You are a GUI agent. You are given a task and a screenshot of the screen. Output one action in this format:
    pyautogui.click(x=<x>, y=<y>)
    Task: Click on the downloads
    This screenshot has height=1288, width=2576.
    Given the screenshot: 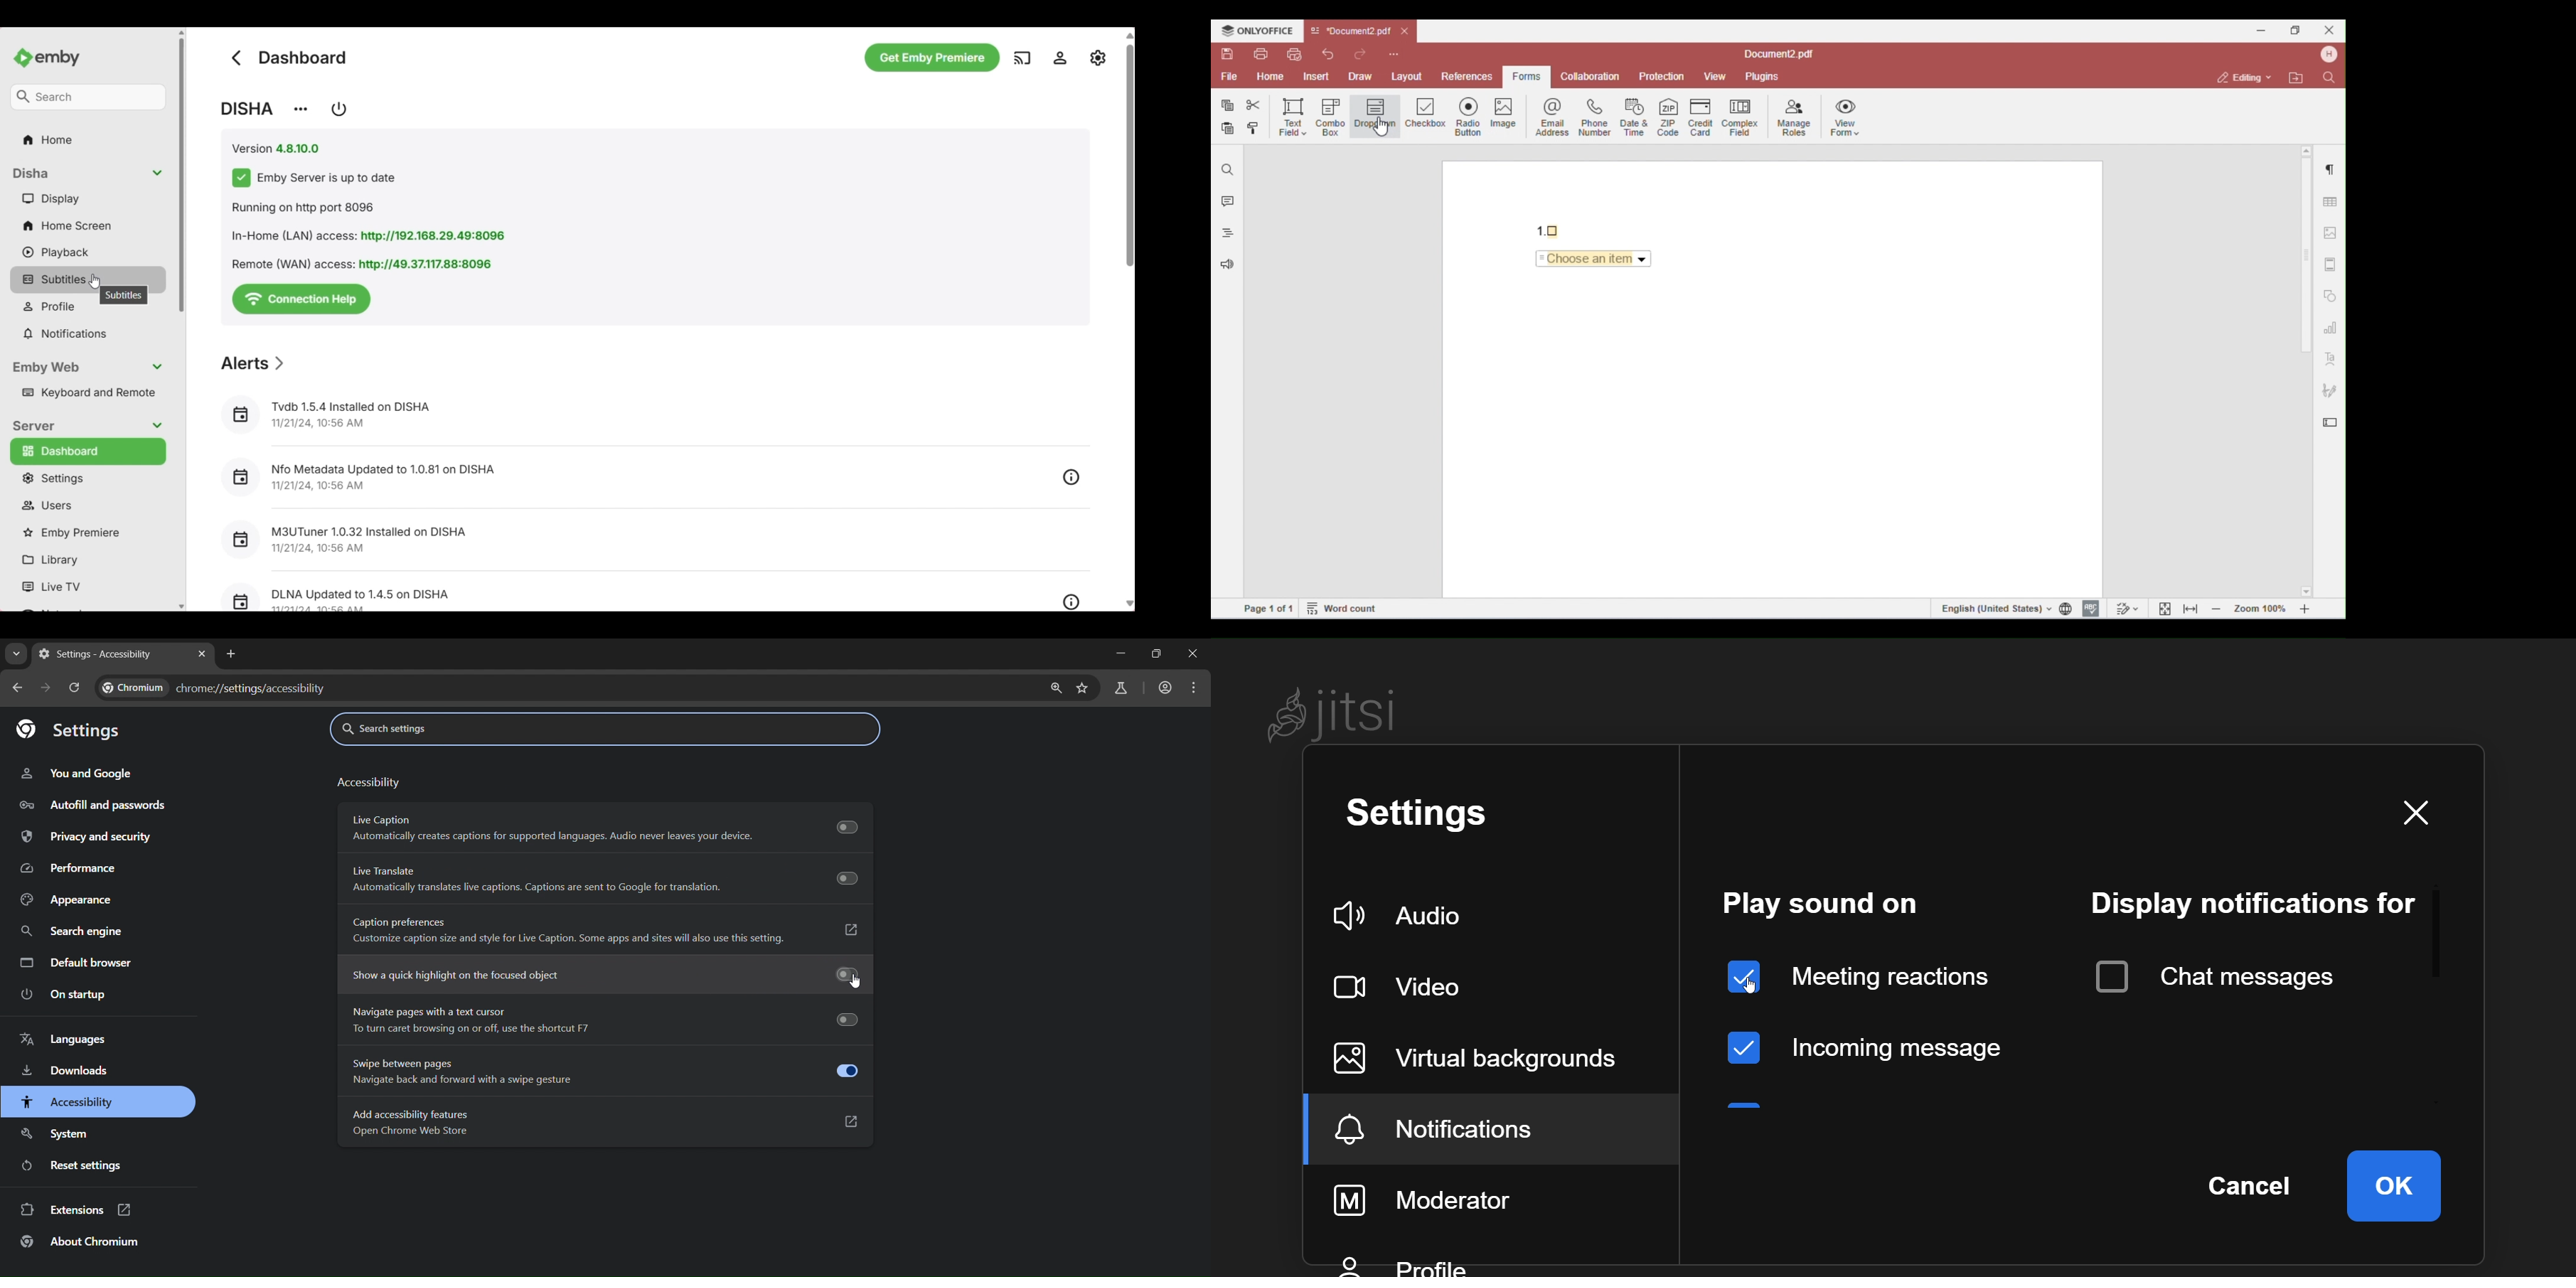 What is the action you would take?
    pyautogui.click(x=67, y=1071)
    